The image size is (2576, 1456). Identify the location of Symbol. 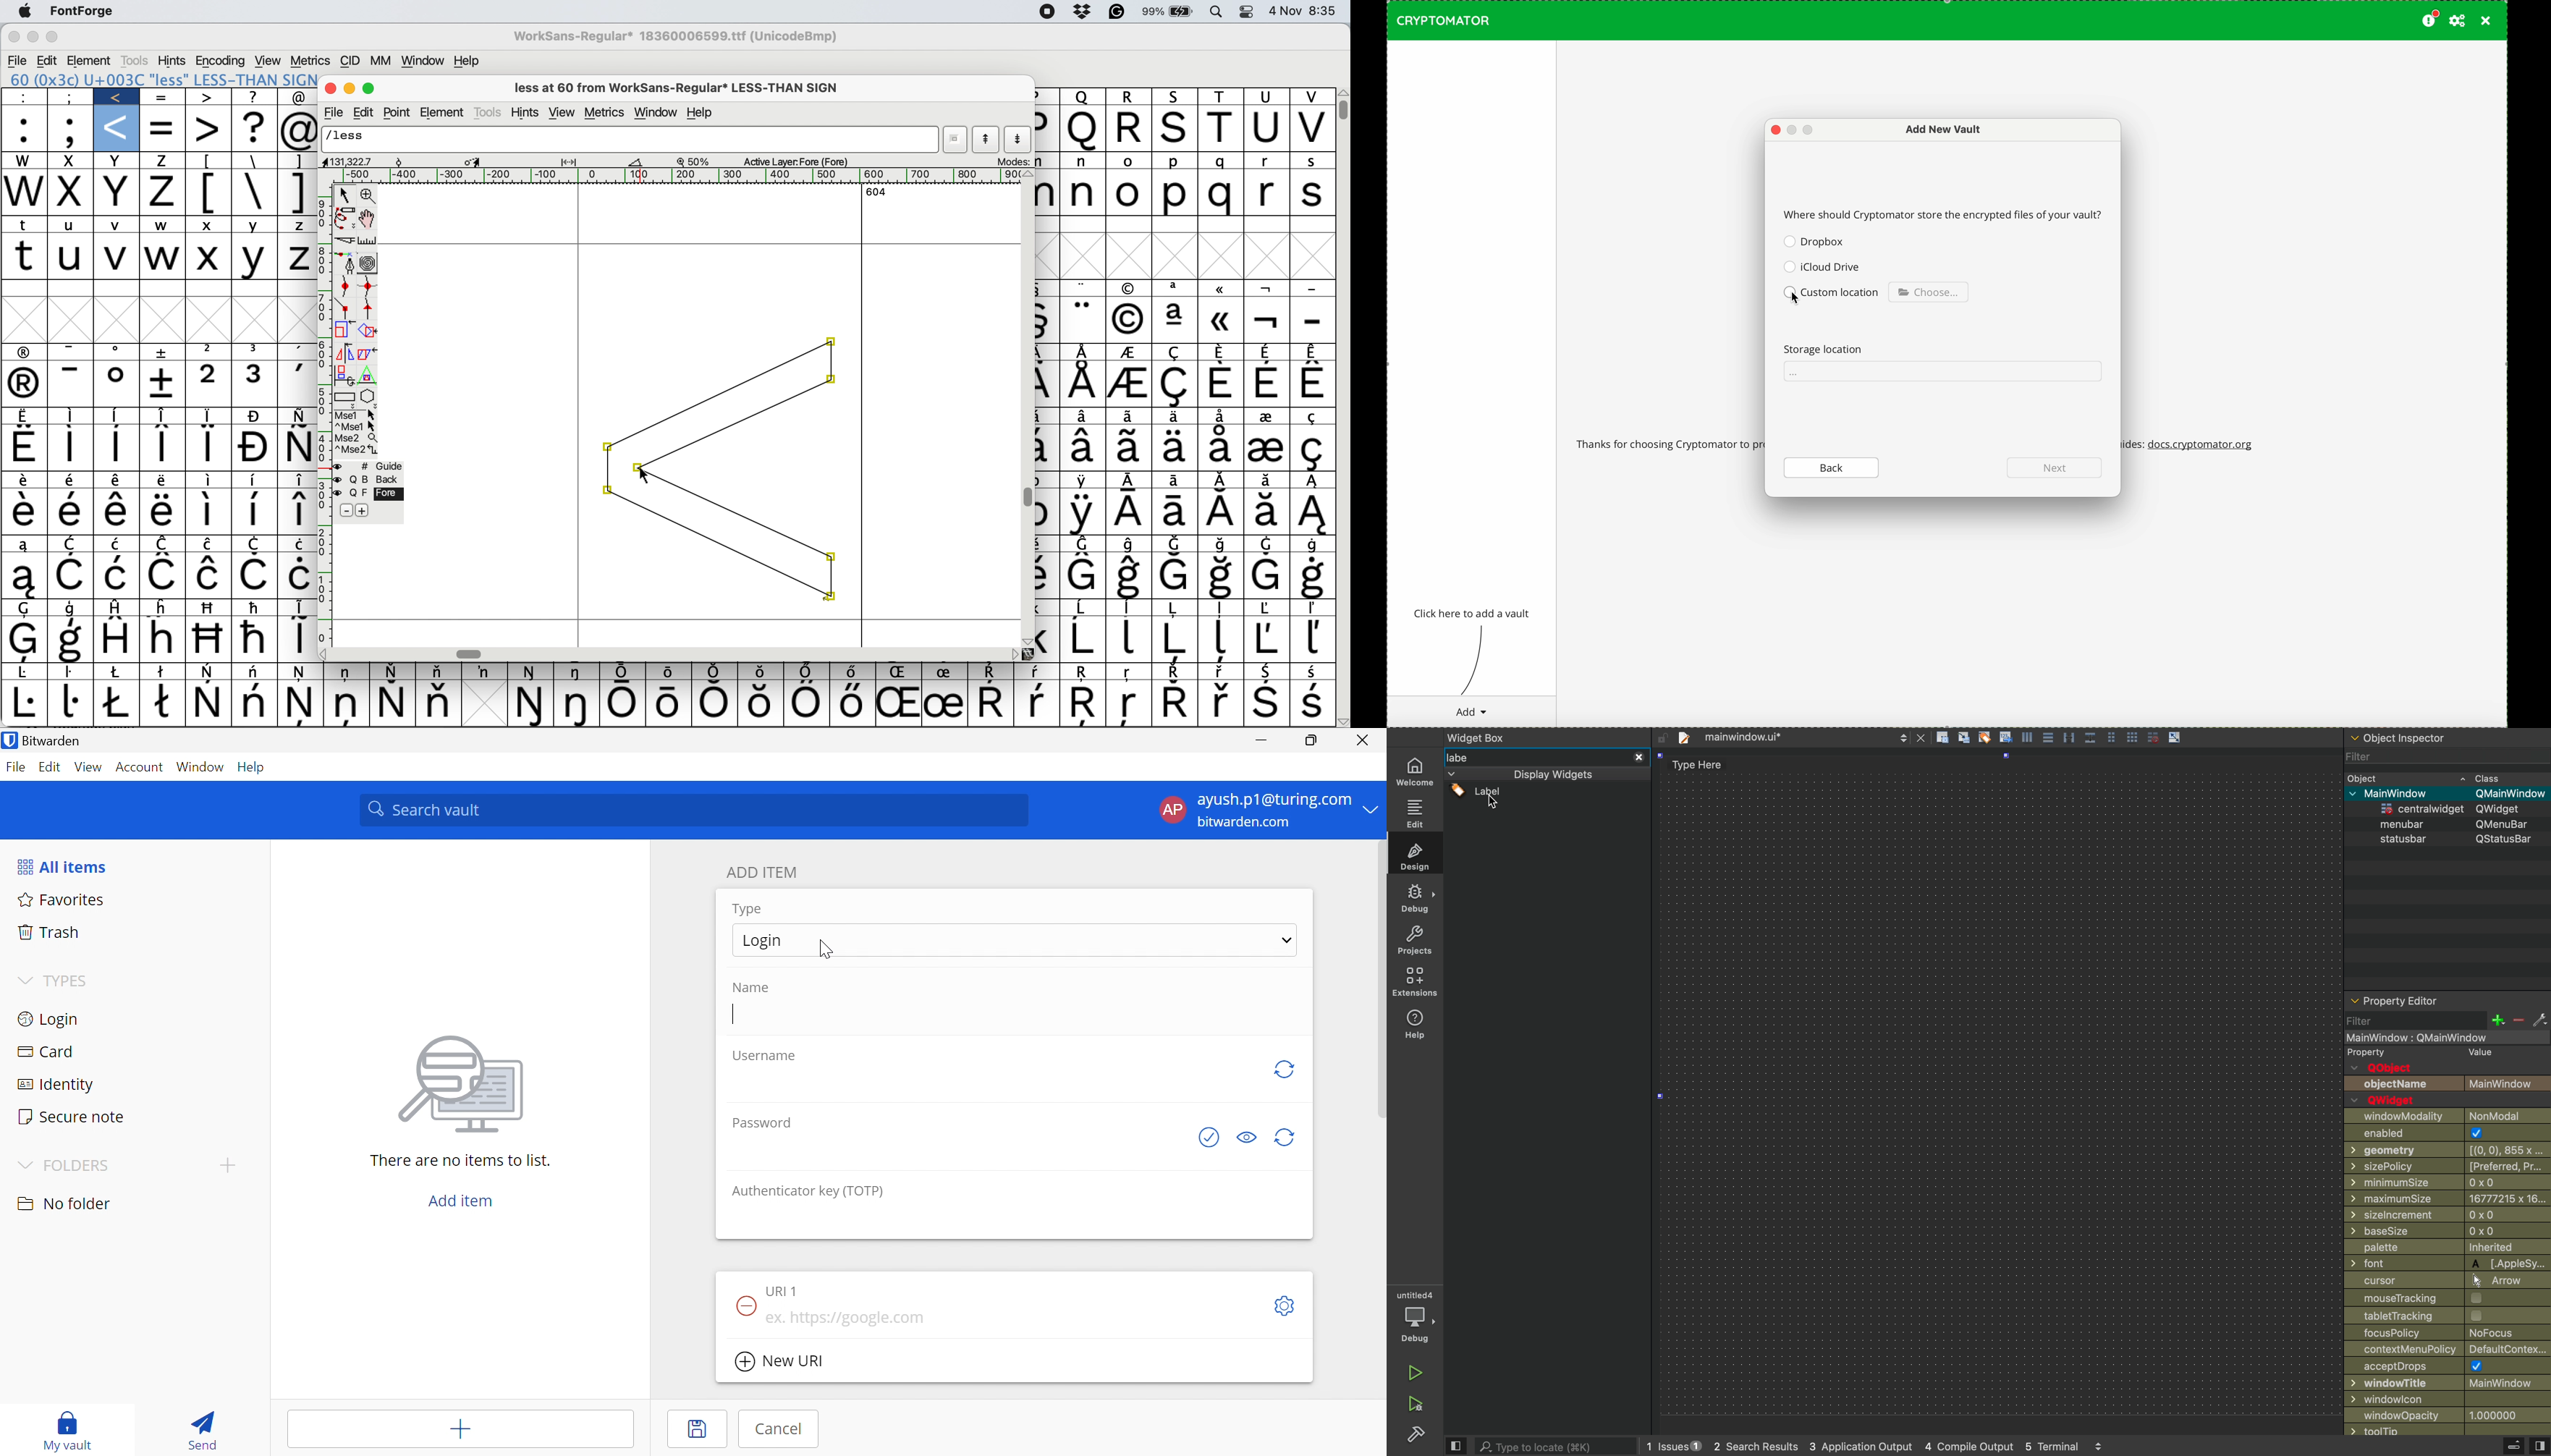
(1175, 481).